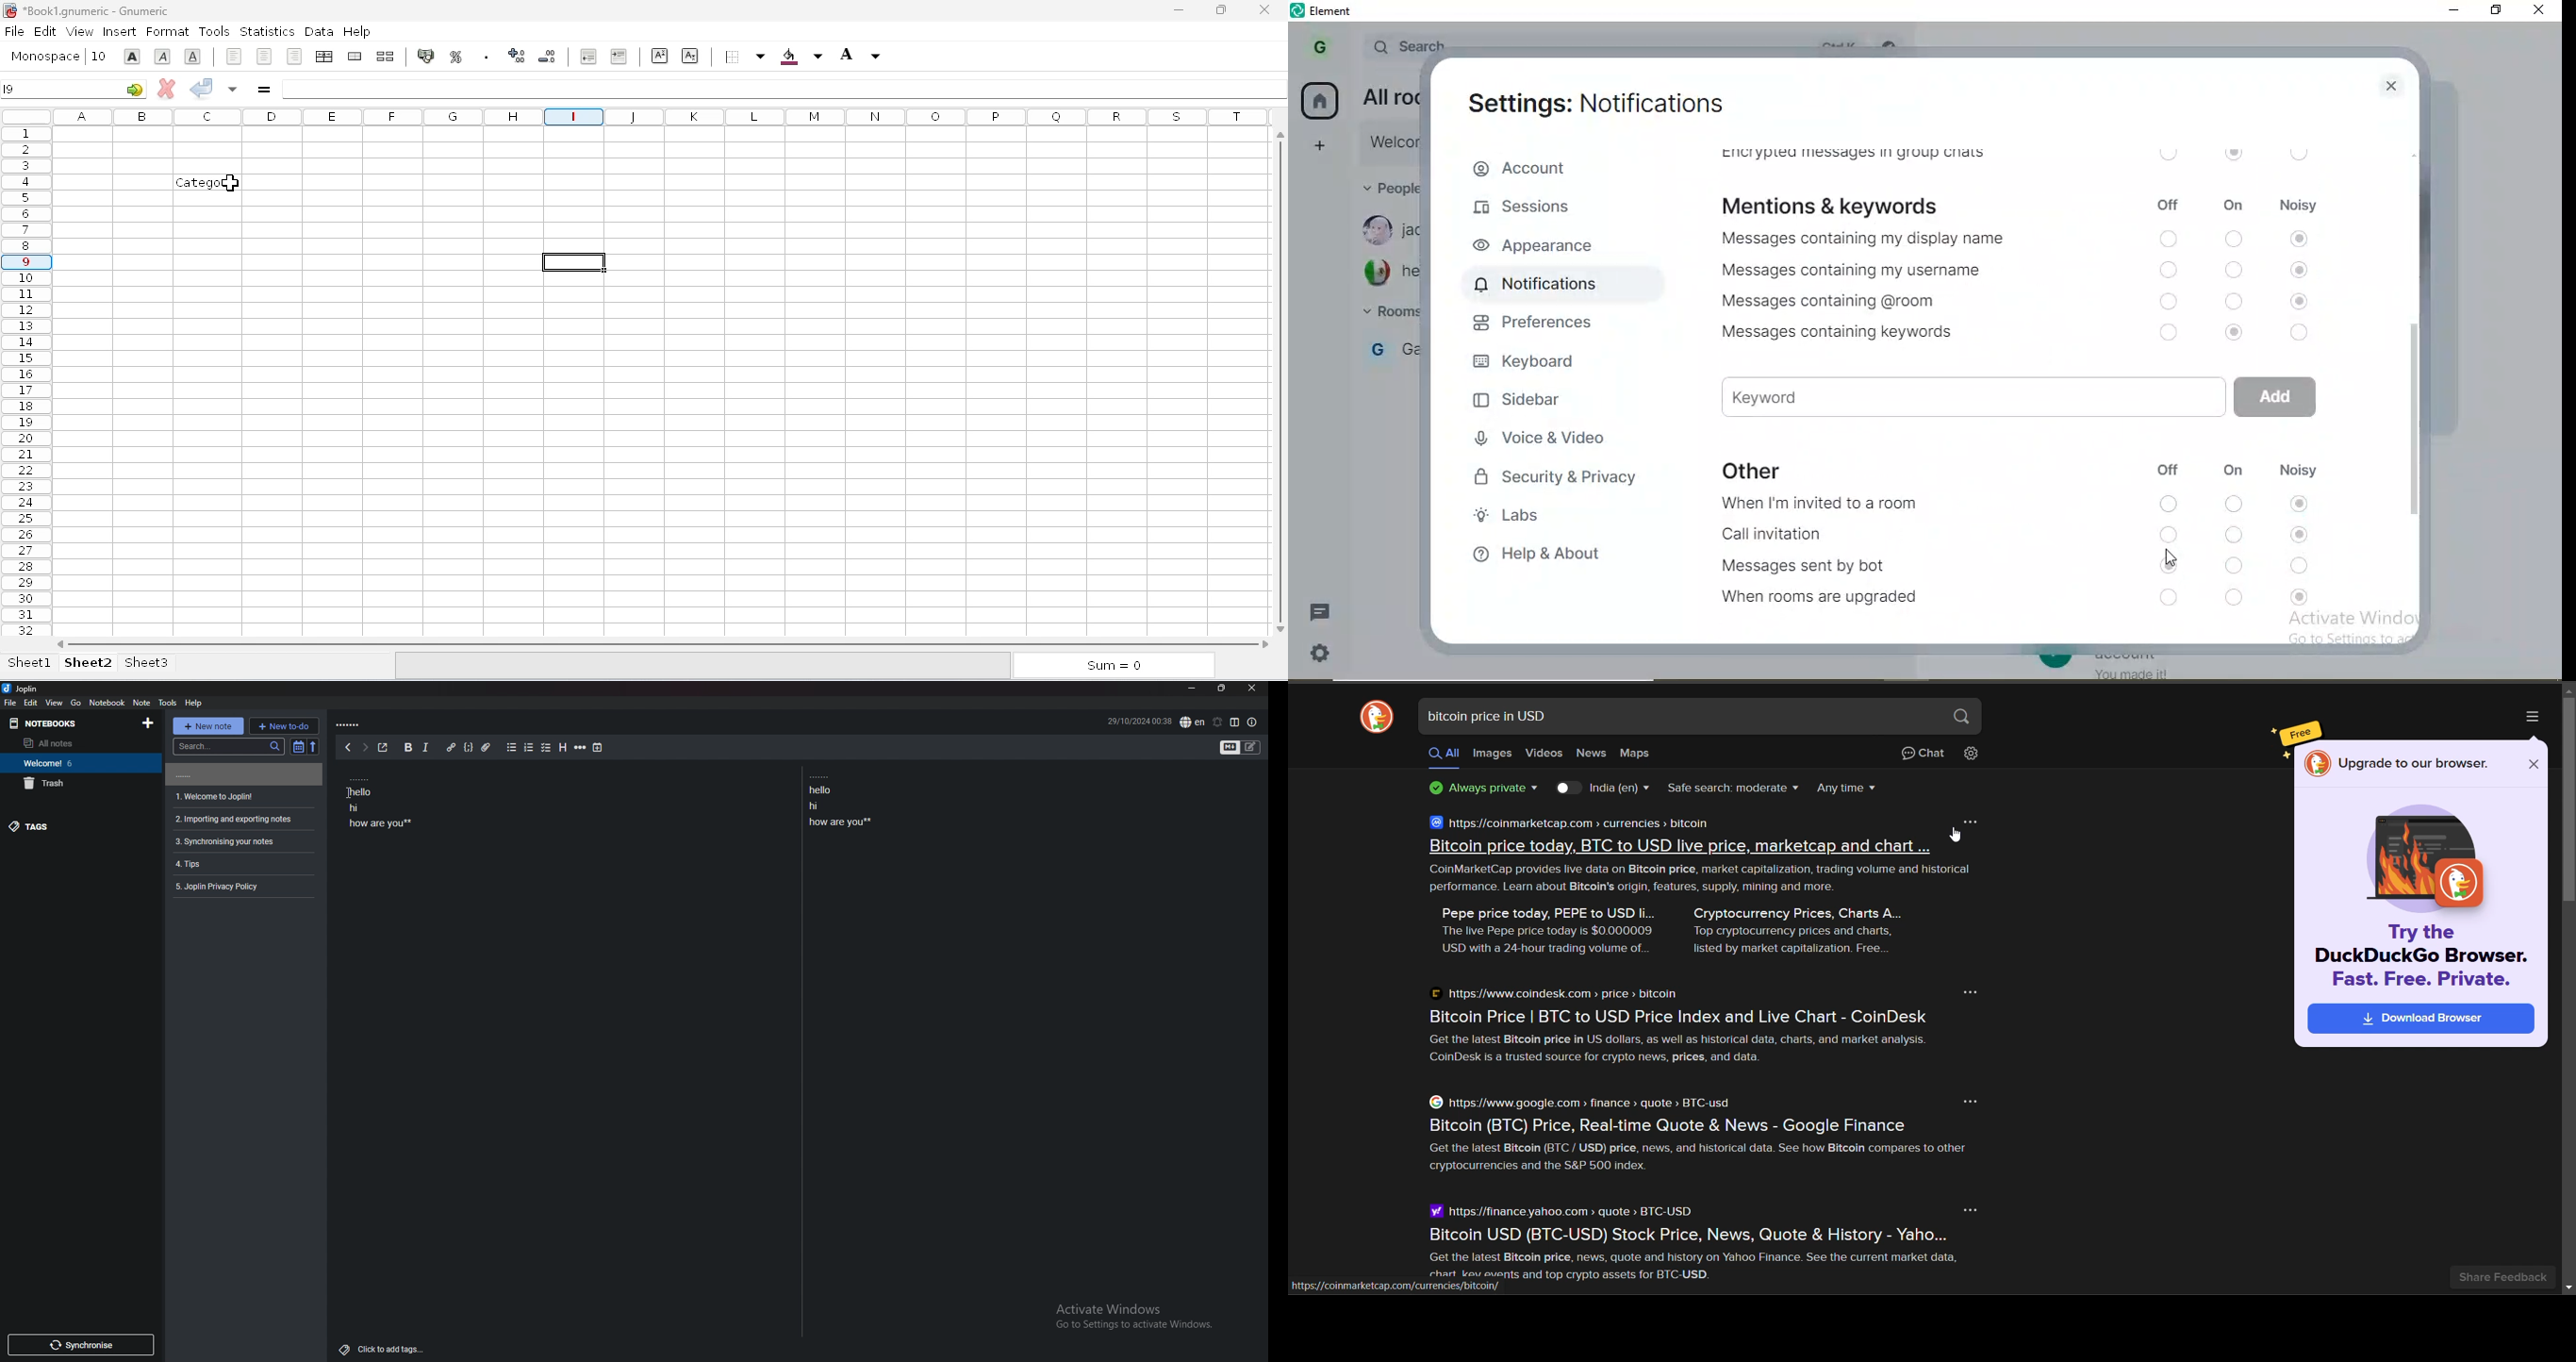  Describe the element at coordinates (242, 774) in the screenshot. I see `note` at that location.